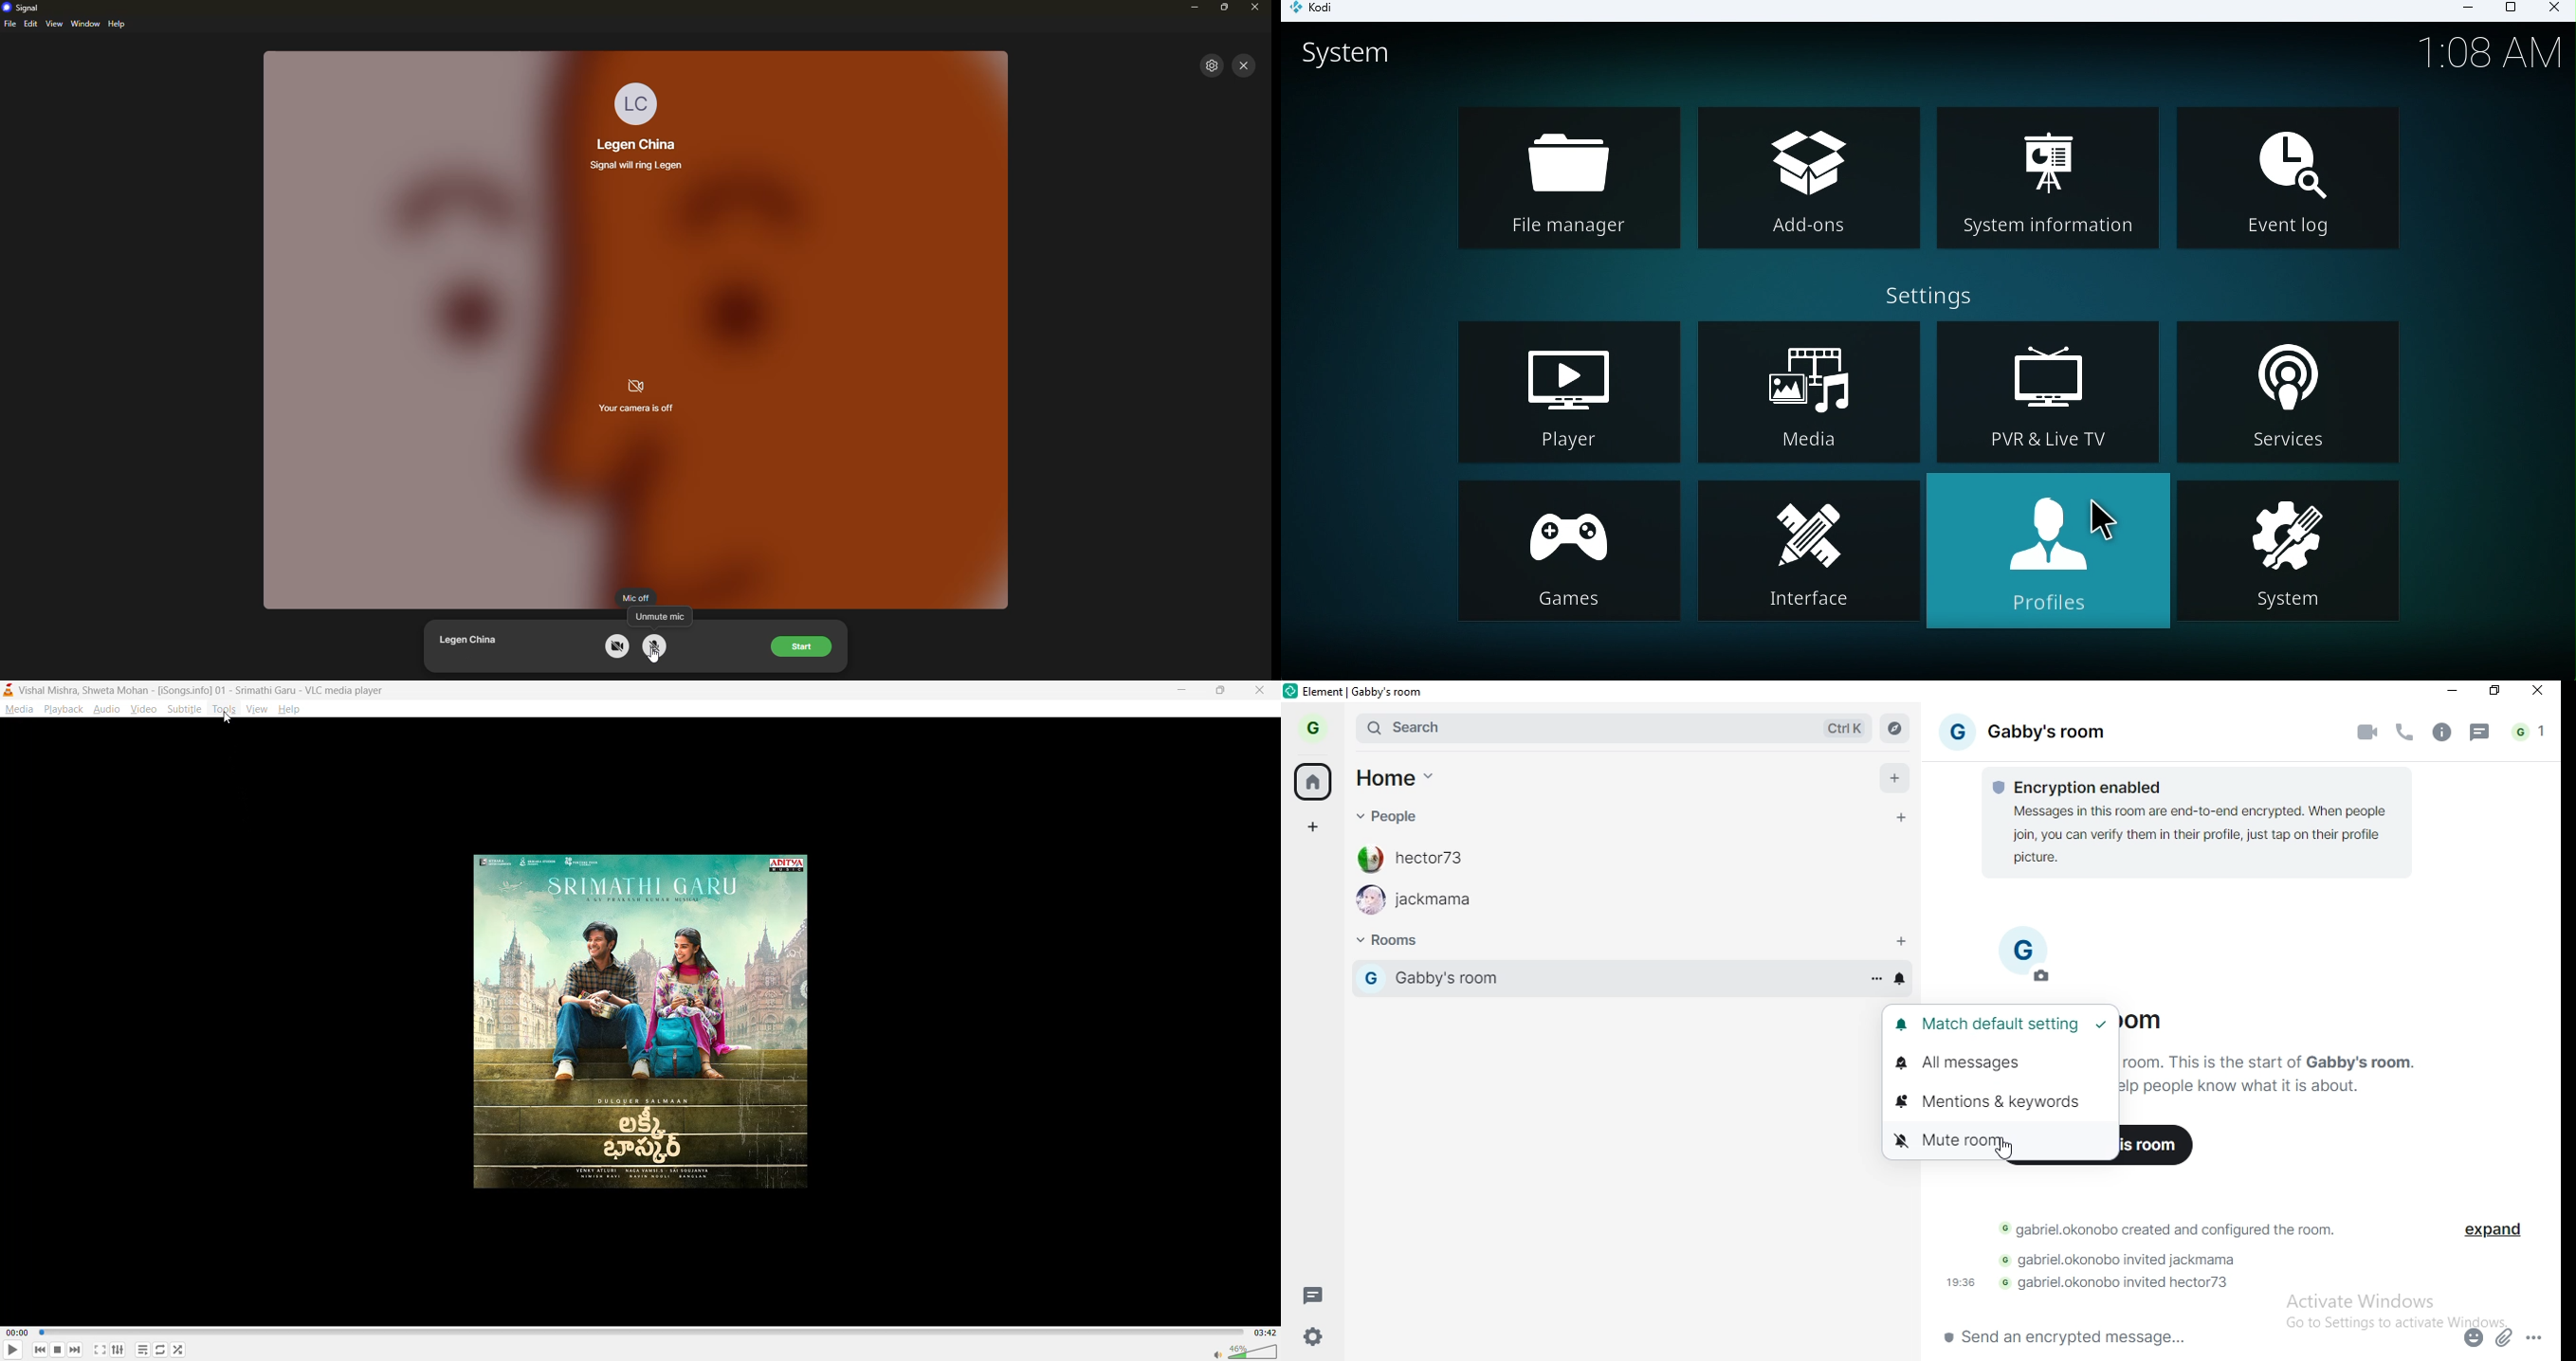 This screenshot has height=1372, width=2576. Describe the element at coordinates (1996, 1030) in the screenshot. I see `match default setting` at that location.